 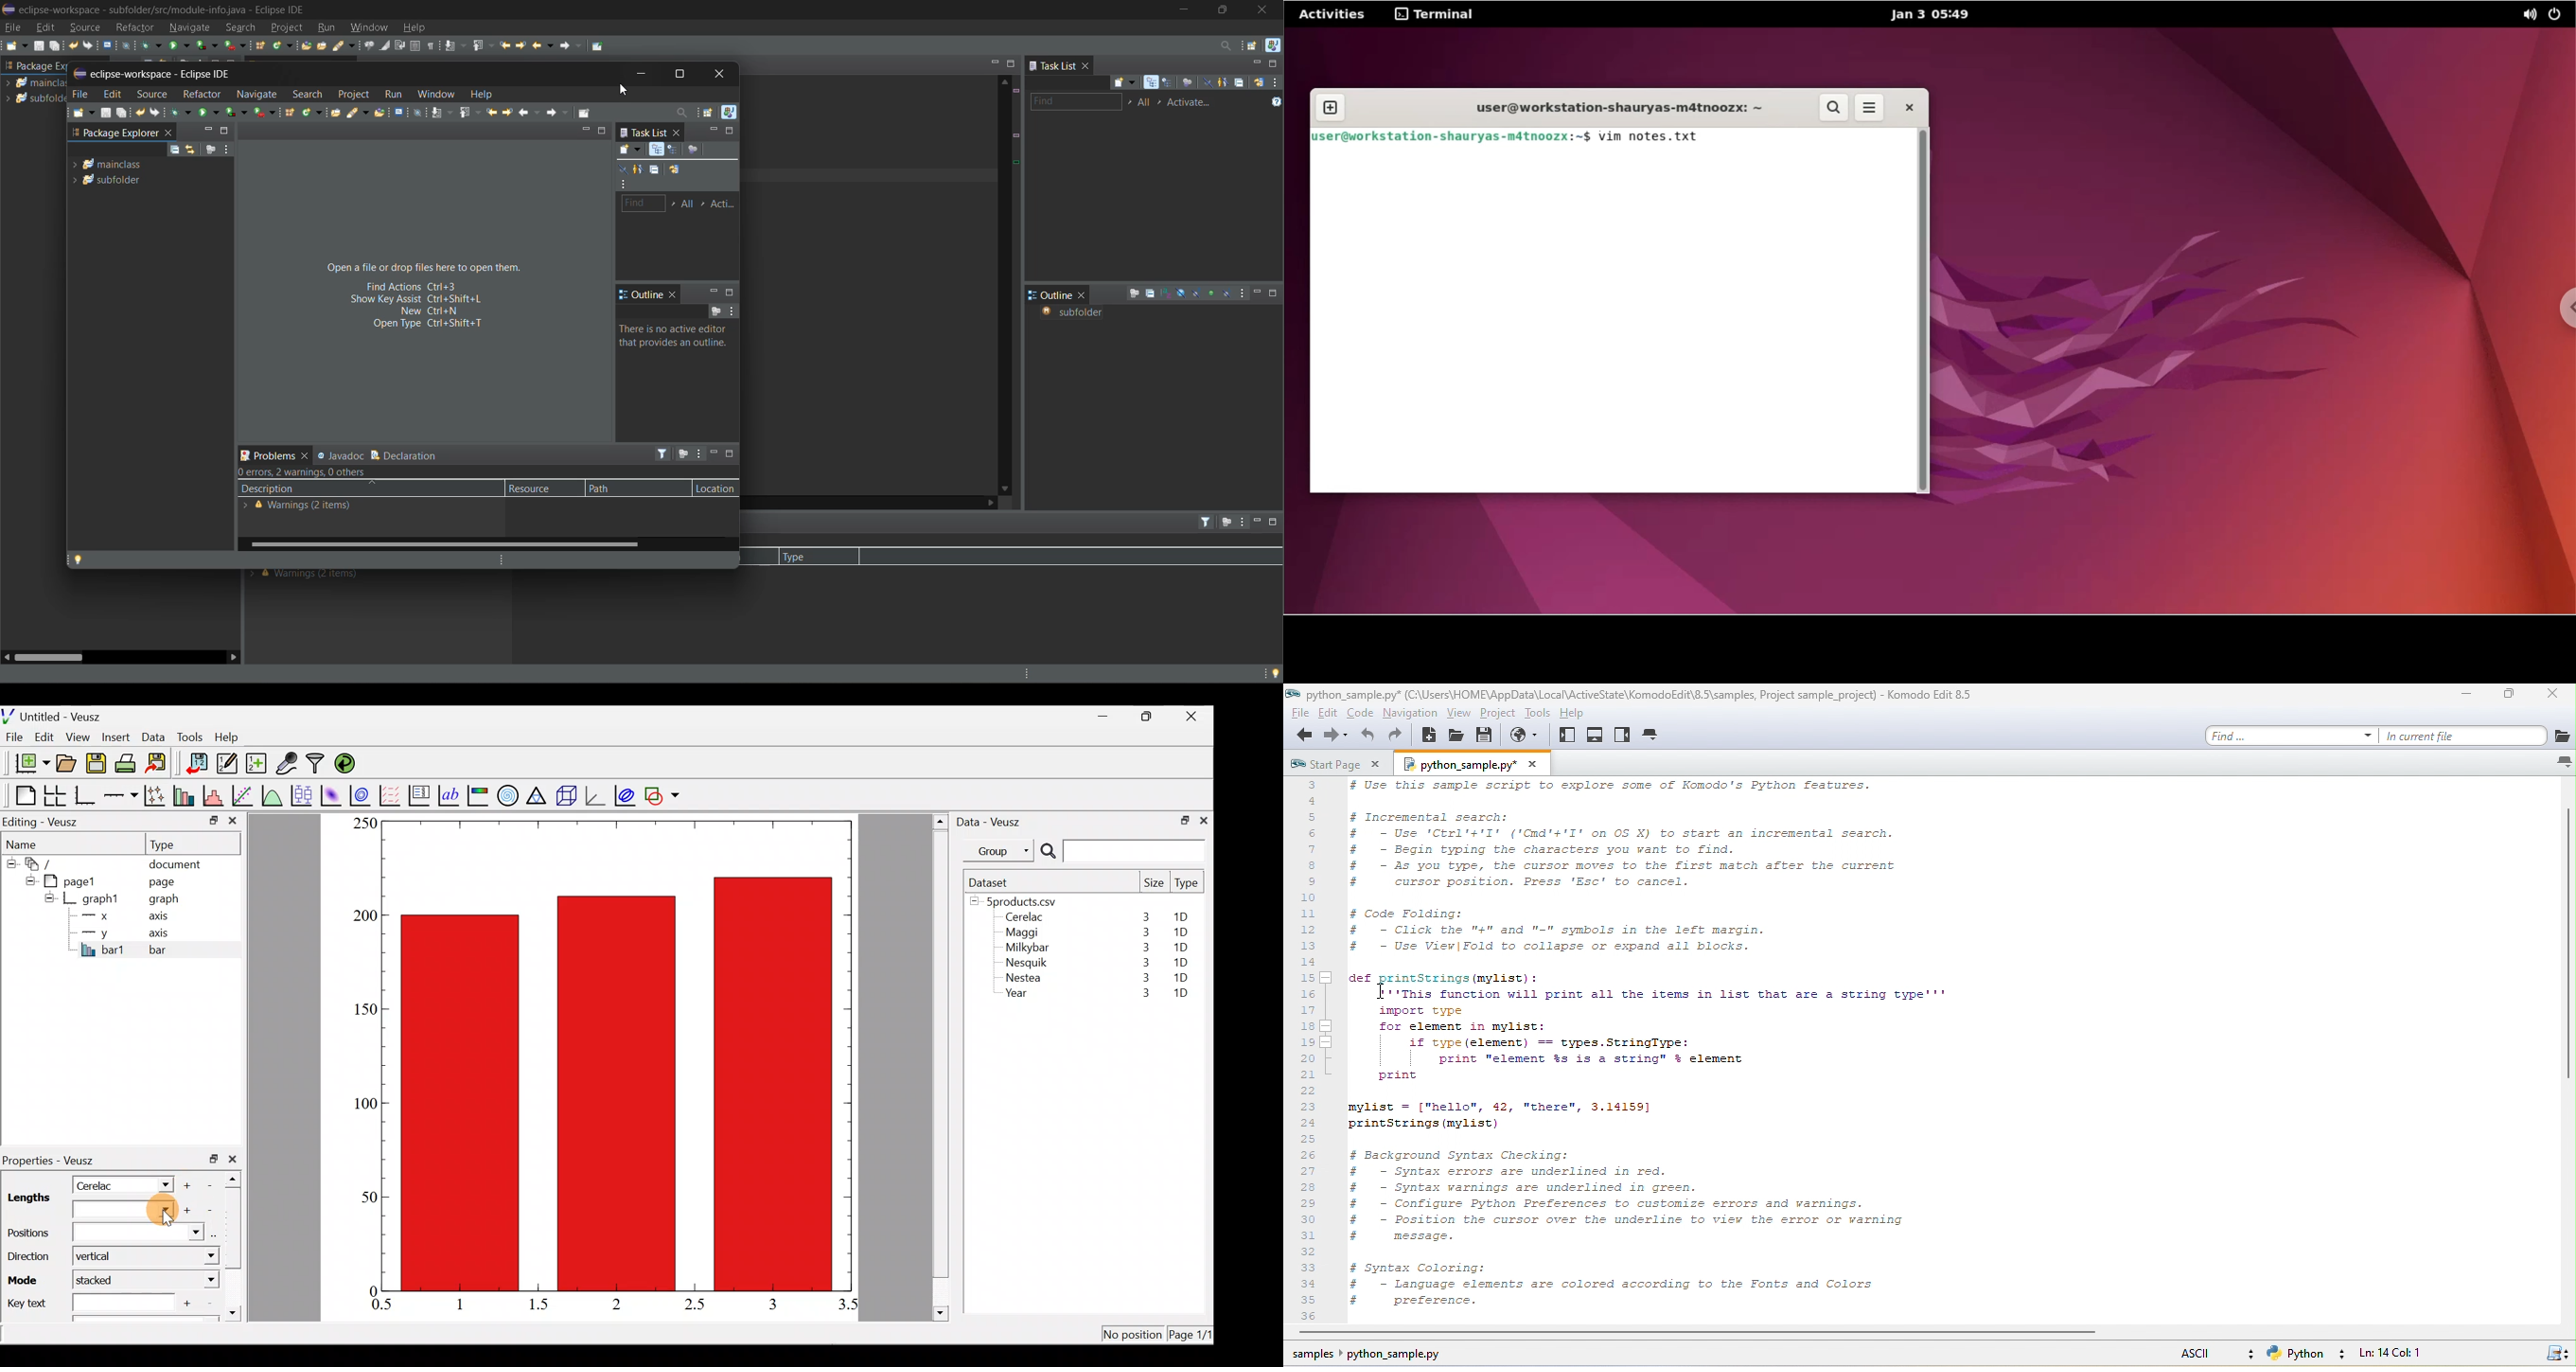 What do you see at coordinates (1653, 736) in the screenshot?
I see `tab` at bounding box center [1653, 736].